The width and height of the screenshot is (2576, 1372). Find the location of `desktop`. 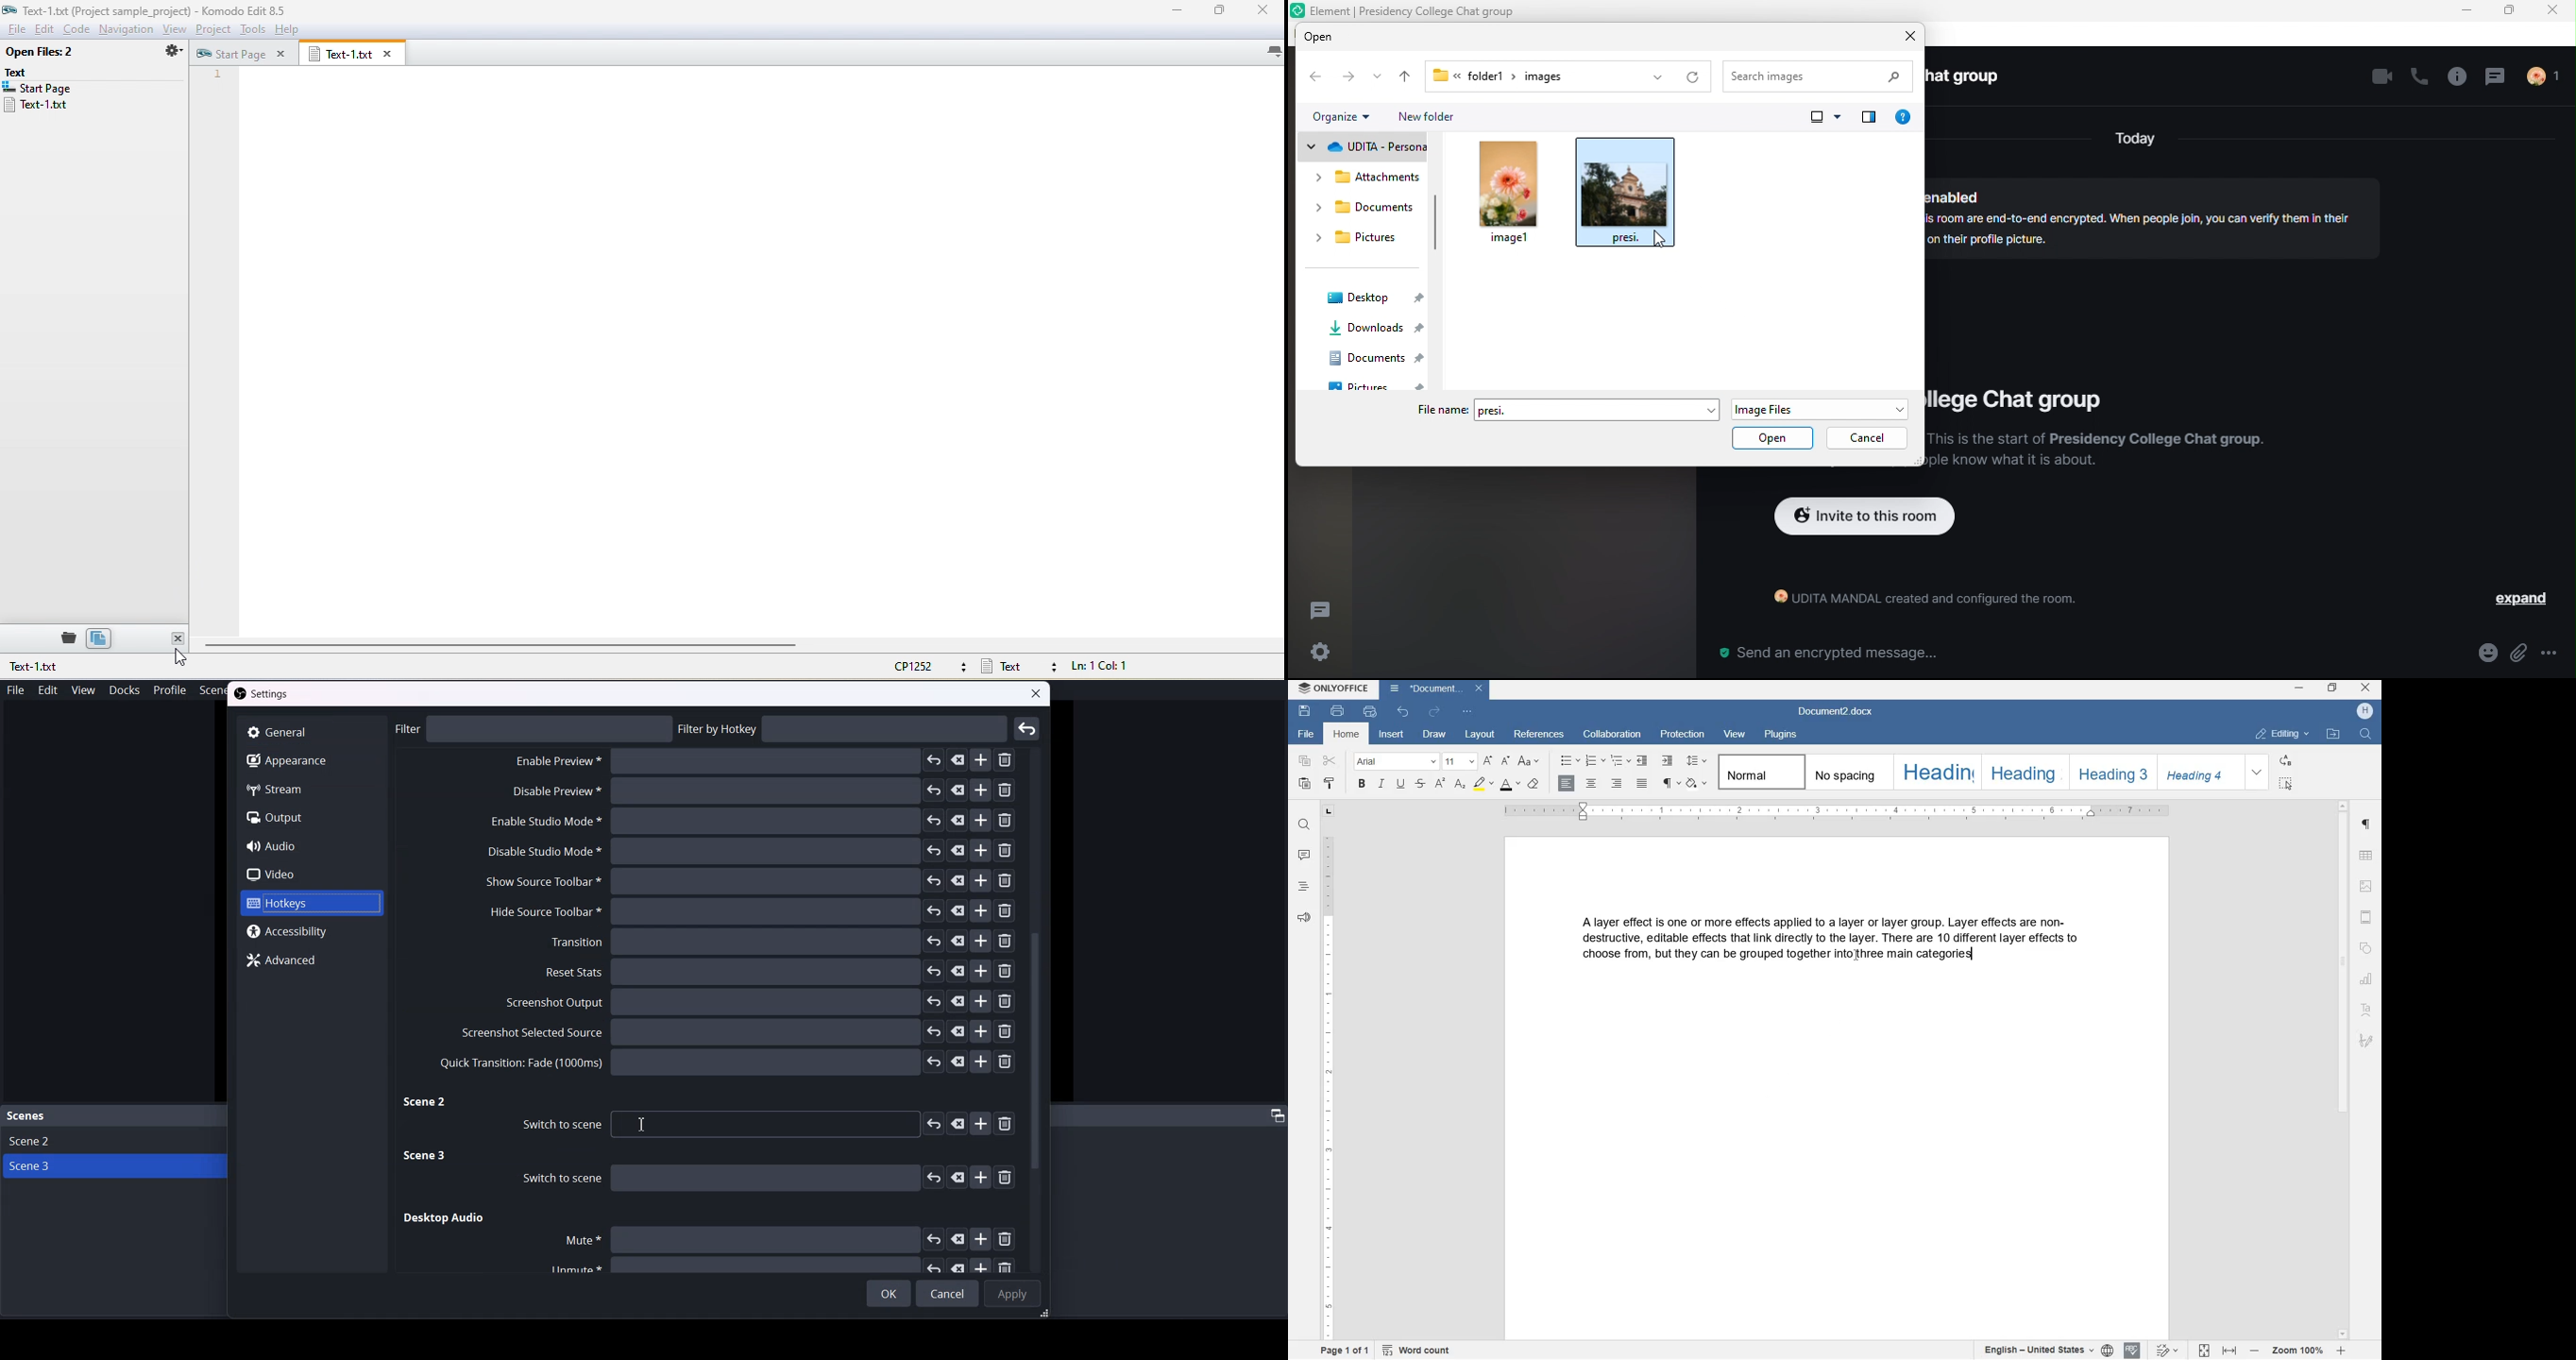

desktop is located at coordinates (1369, 300).